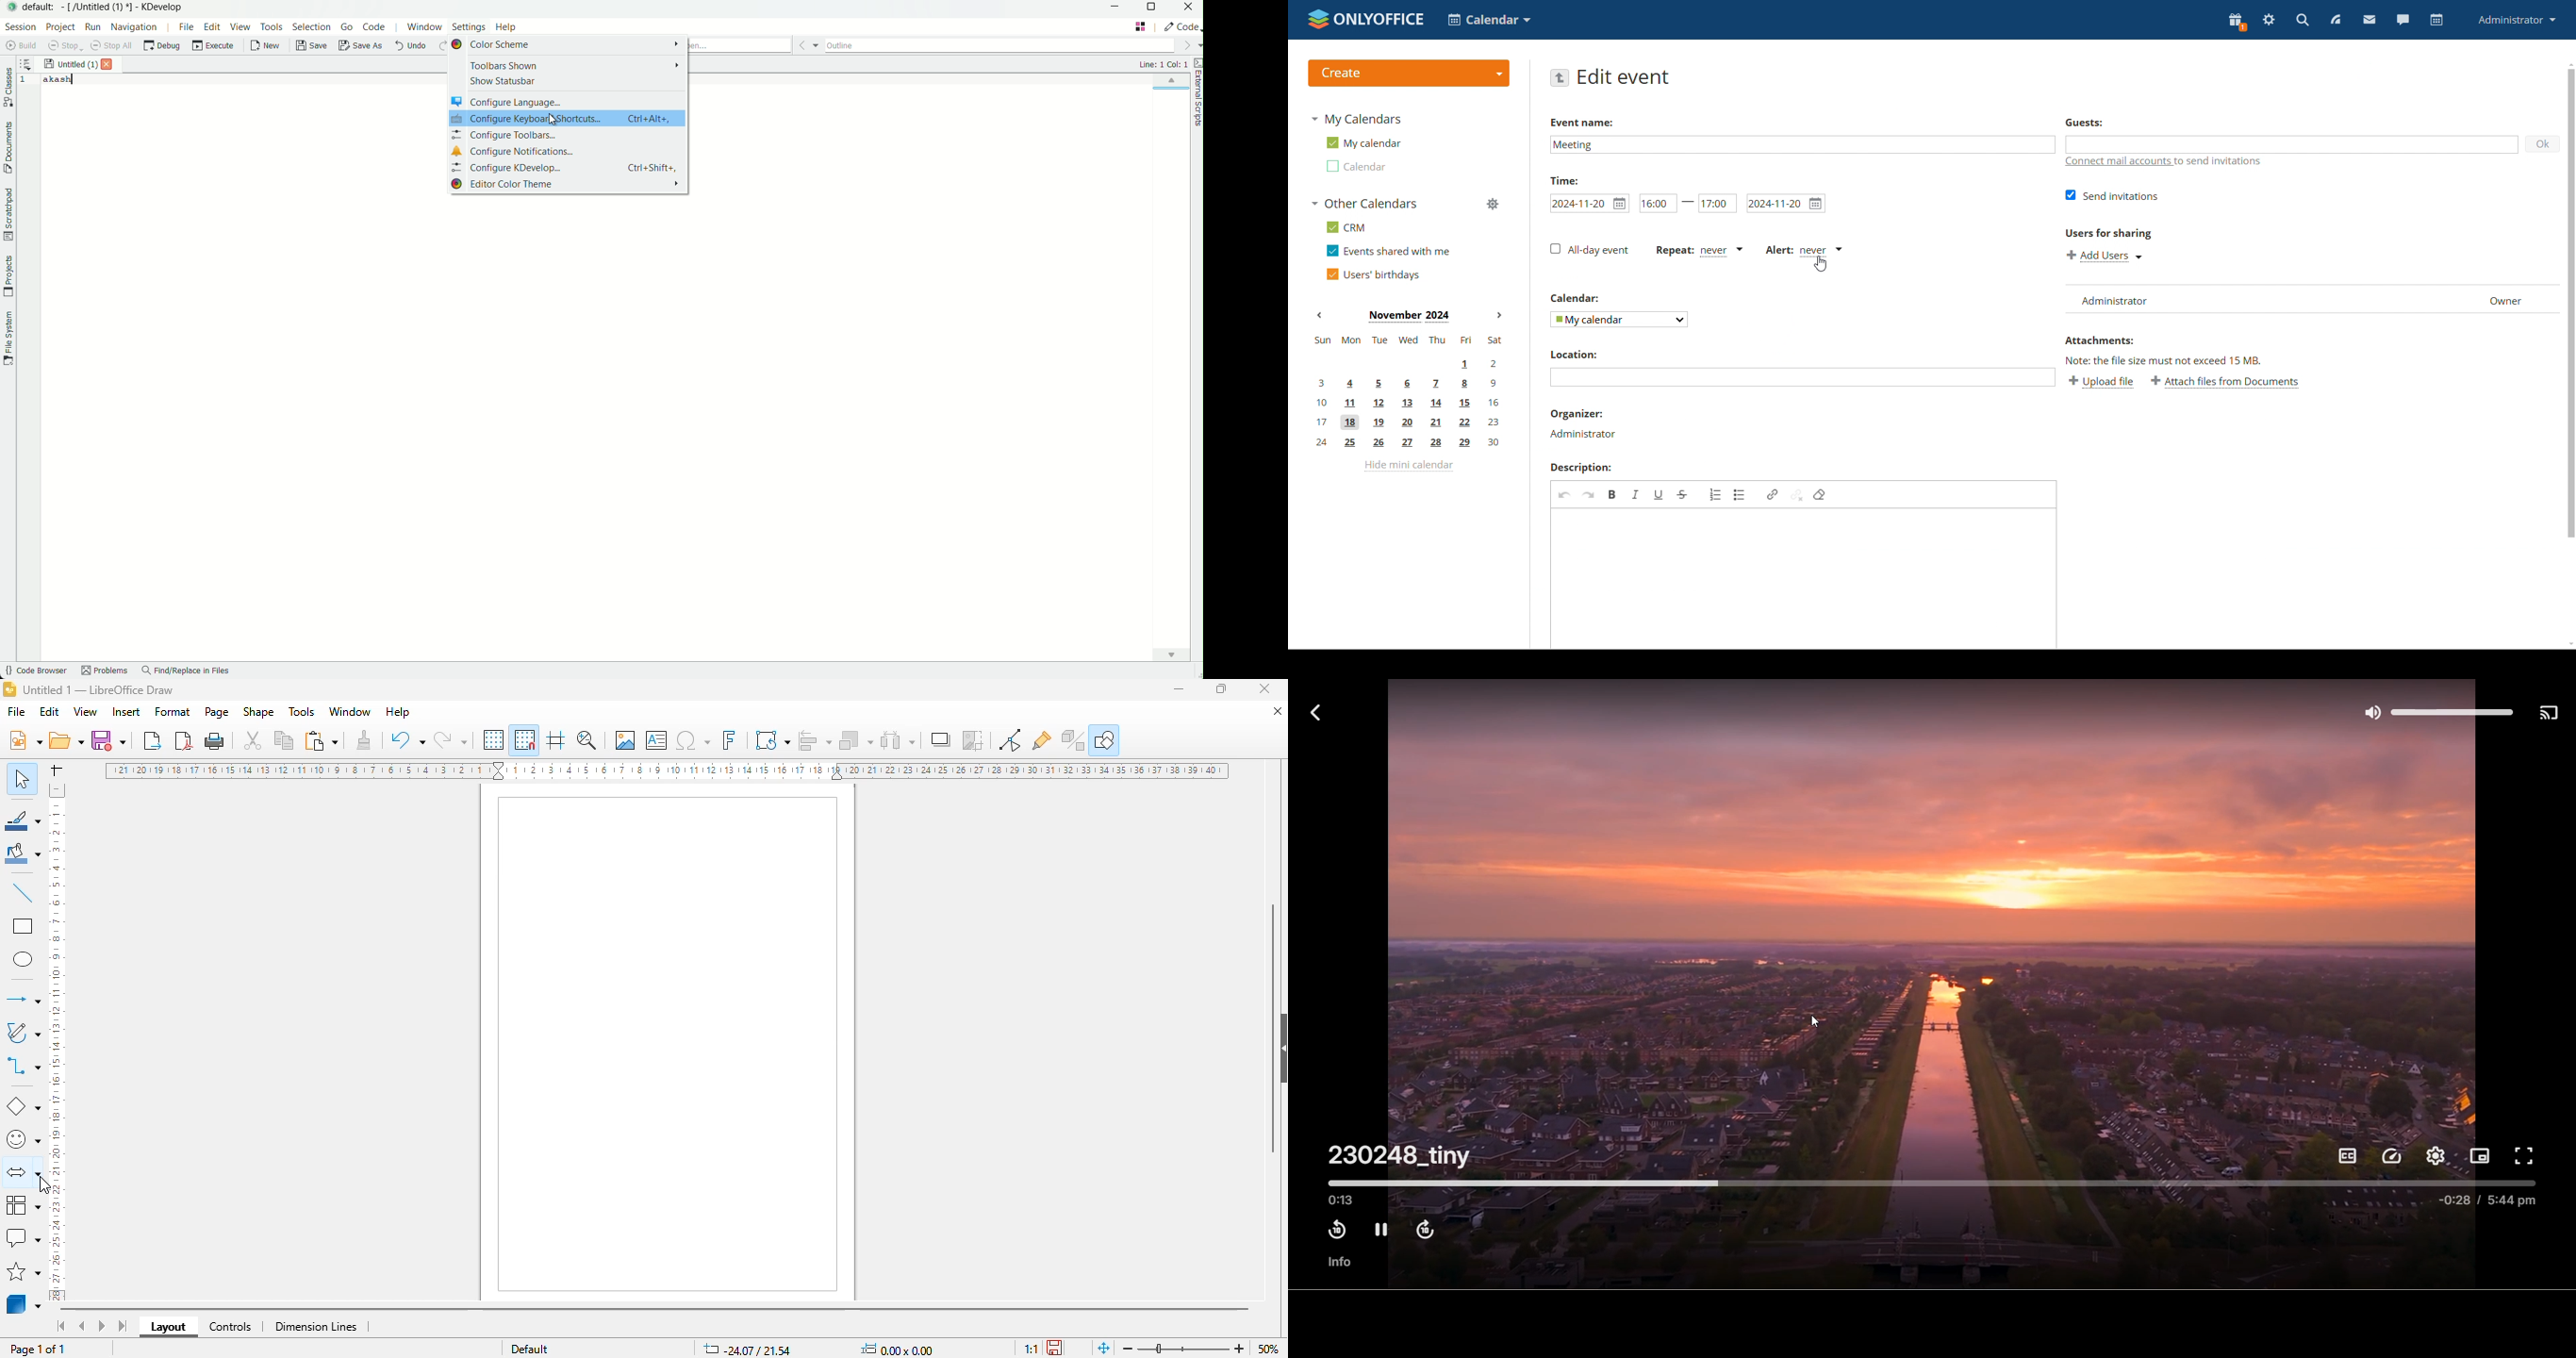 Image resolution: width=2576 pixels, height=1372 pixels. What do you see at coordinates (2369, 21) in the screenshot?
I see `mail` at bounding box center [2369, 21].